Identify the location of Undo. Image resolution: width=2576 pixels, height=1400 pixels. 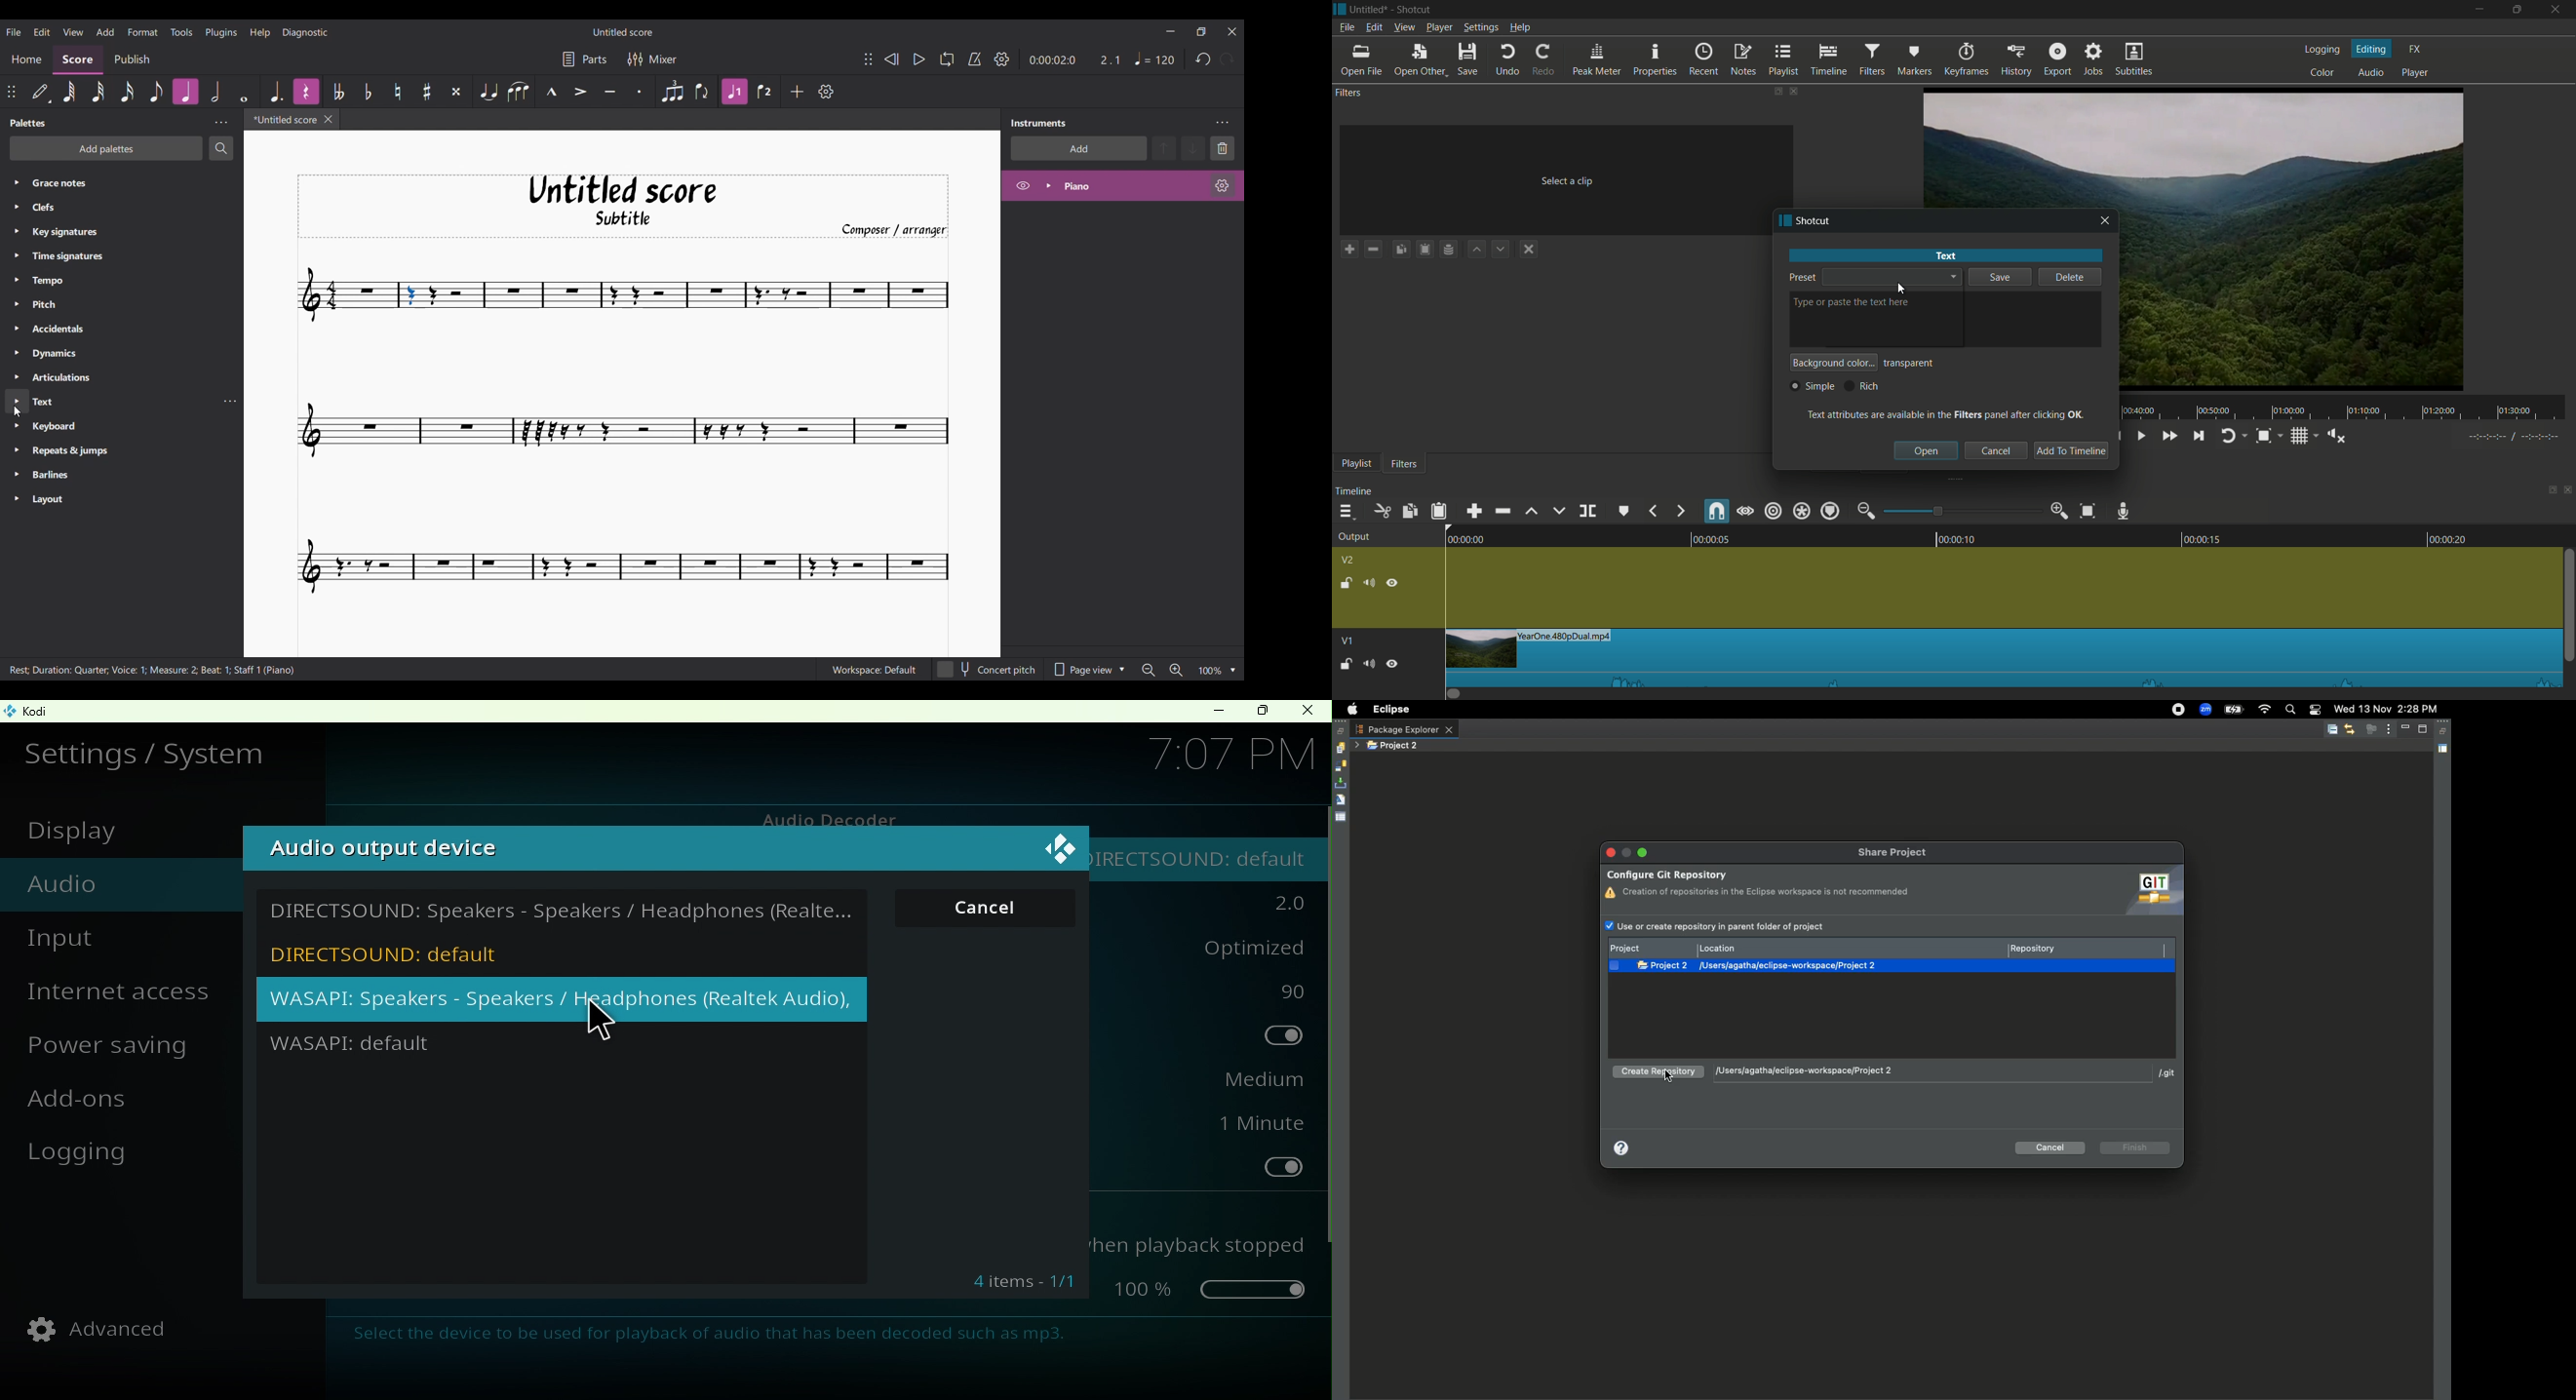
(1203, 60).